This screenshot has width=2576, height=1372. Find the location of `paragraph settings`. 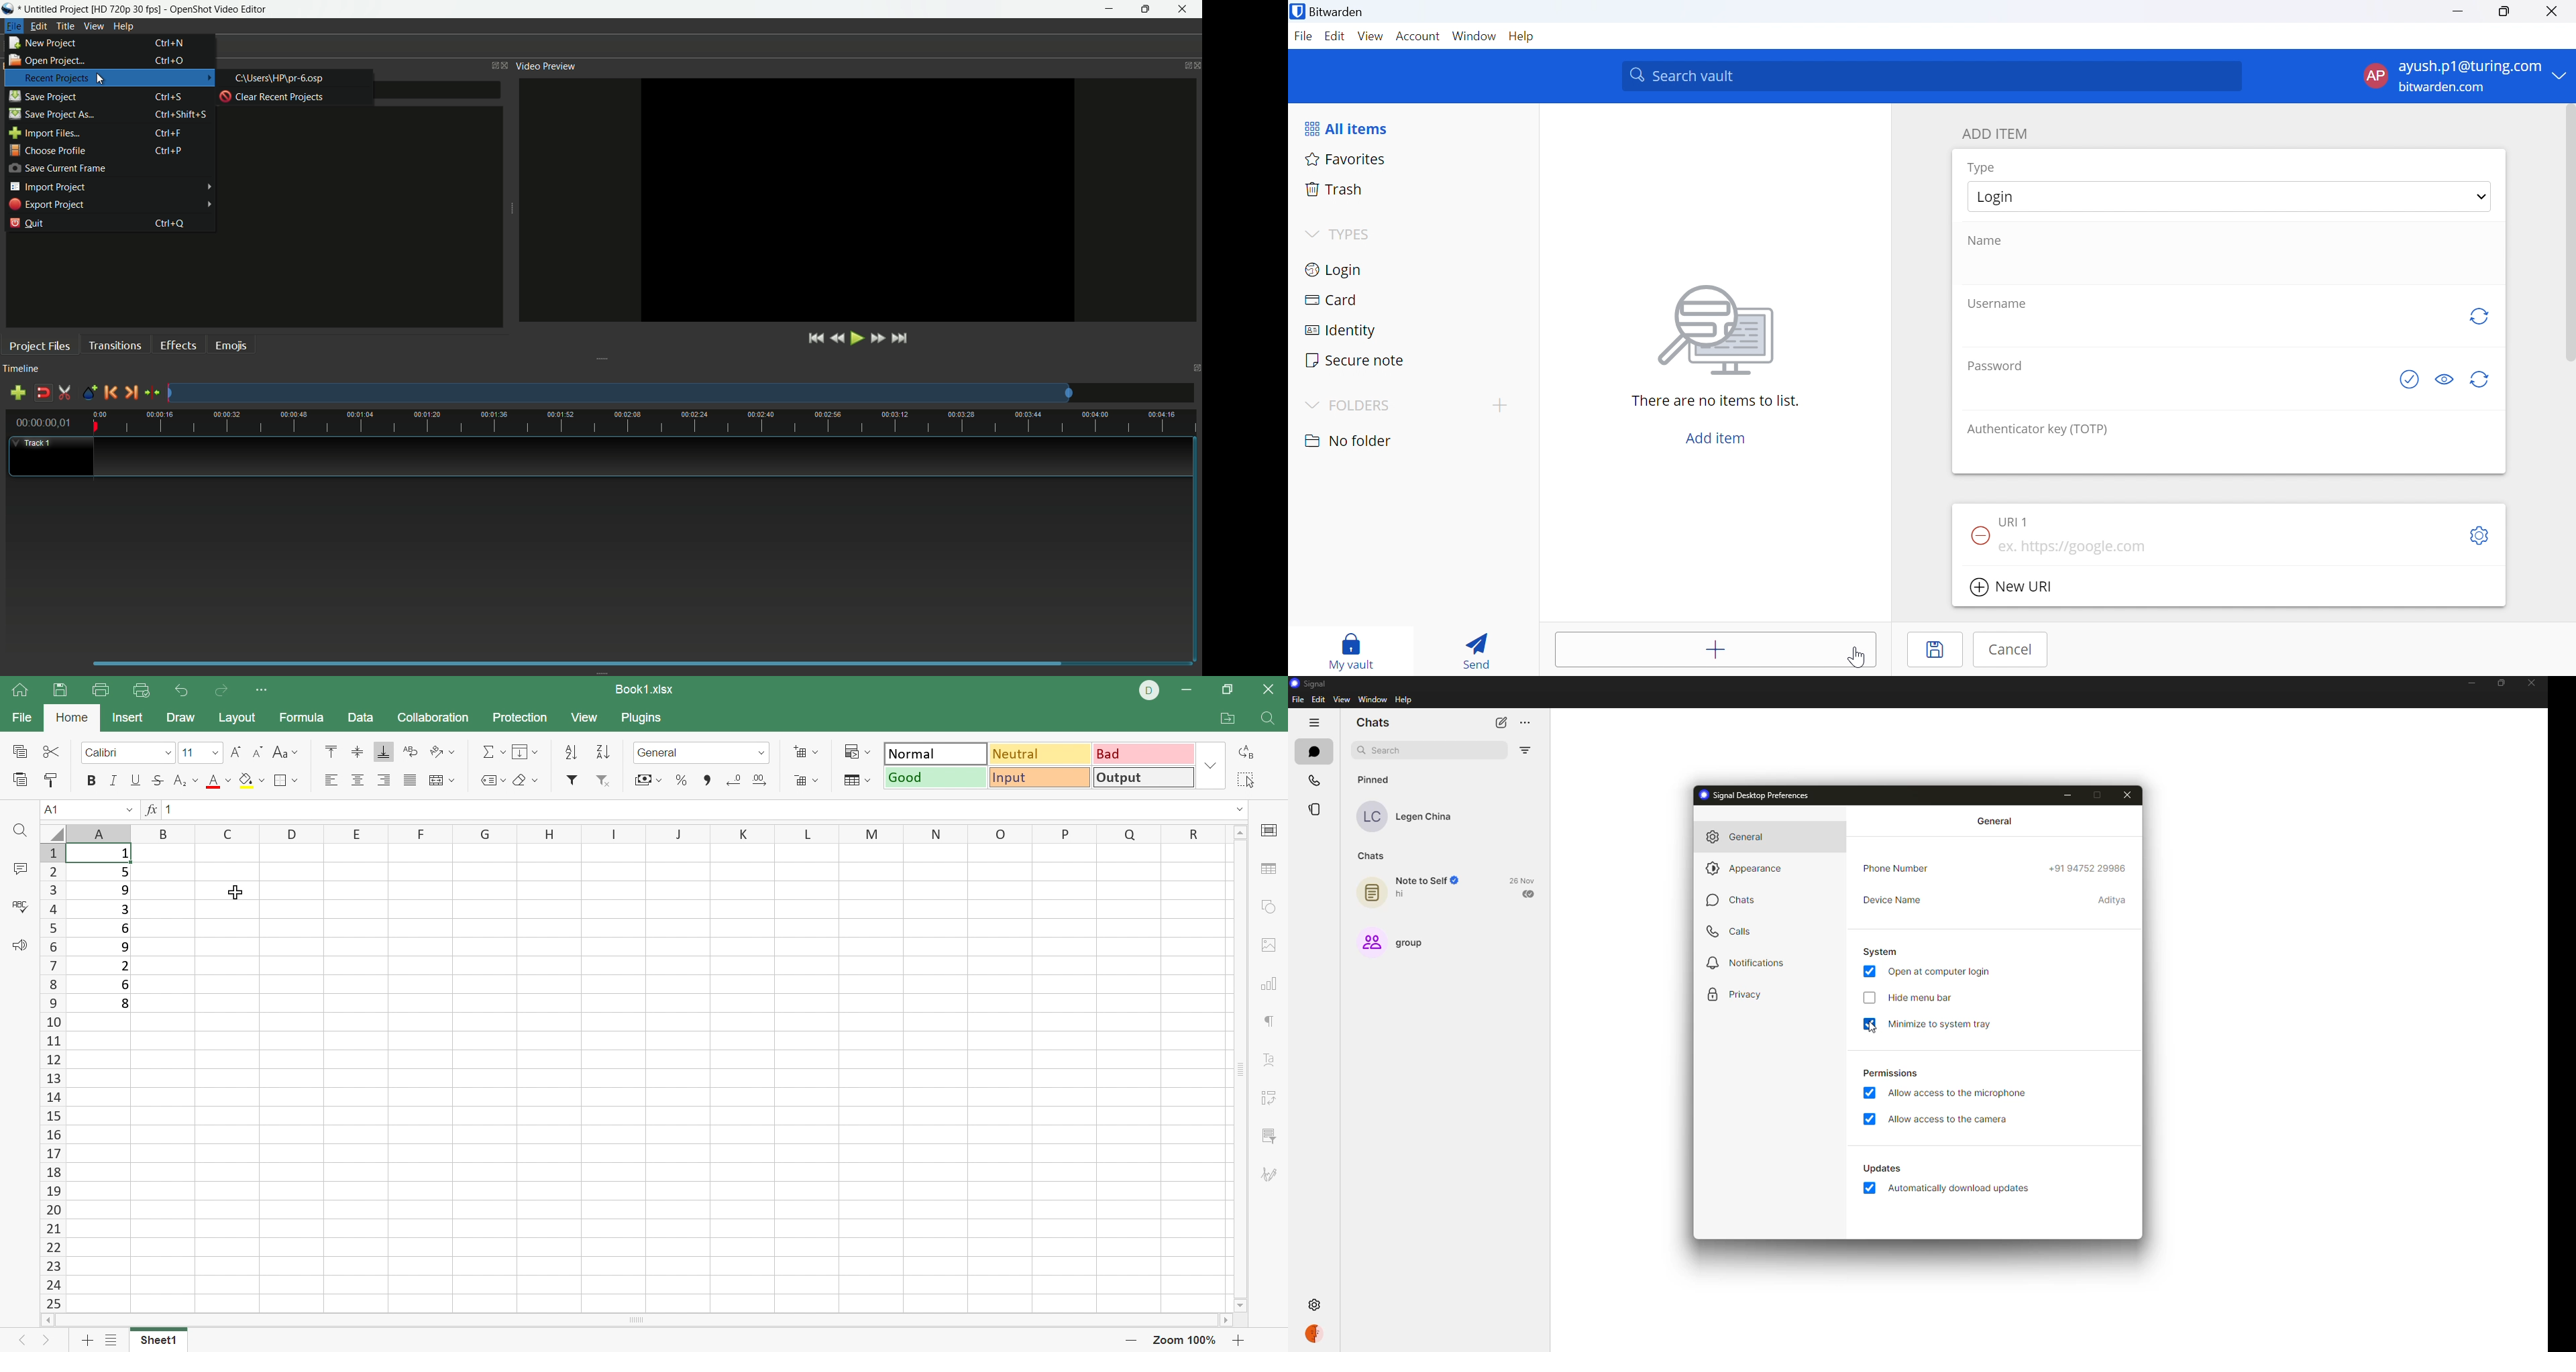

paragraph settings is located at coordinates (1273, 1021).